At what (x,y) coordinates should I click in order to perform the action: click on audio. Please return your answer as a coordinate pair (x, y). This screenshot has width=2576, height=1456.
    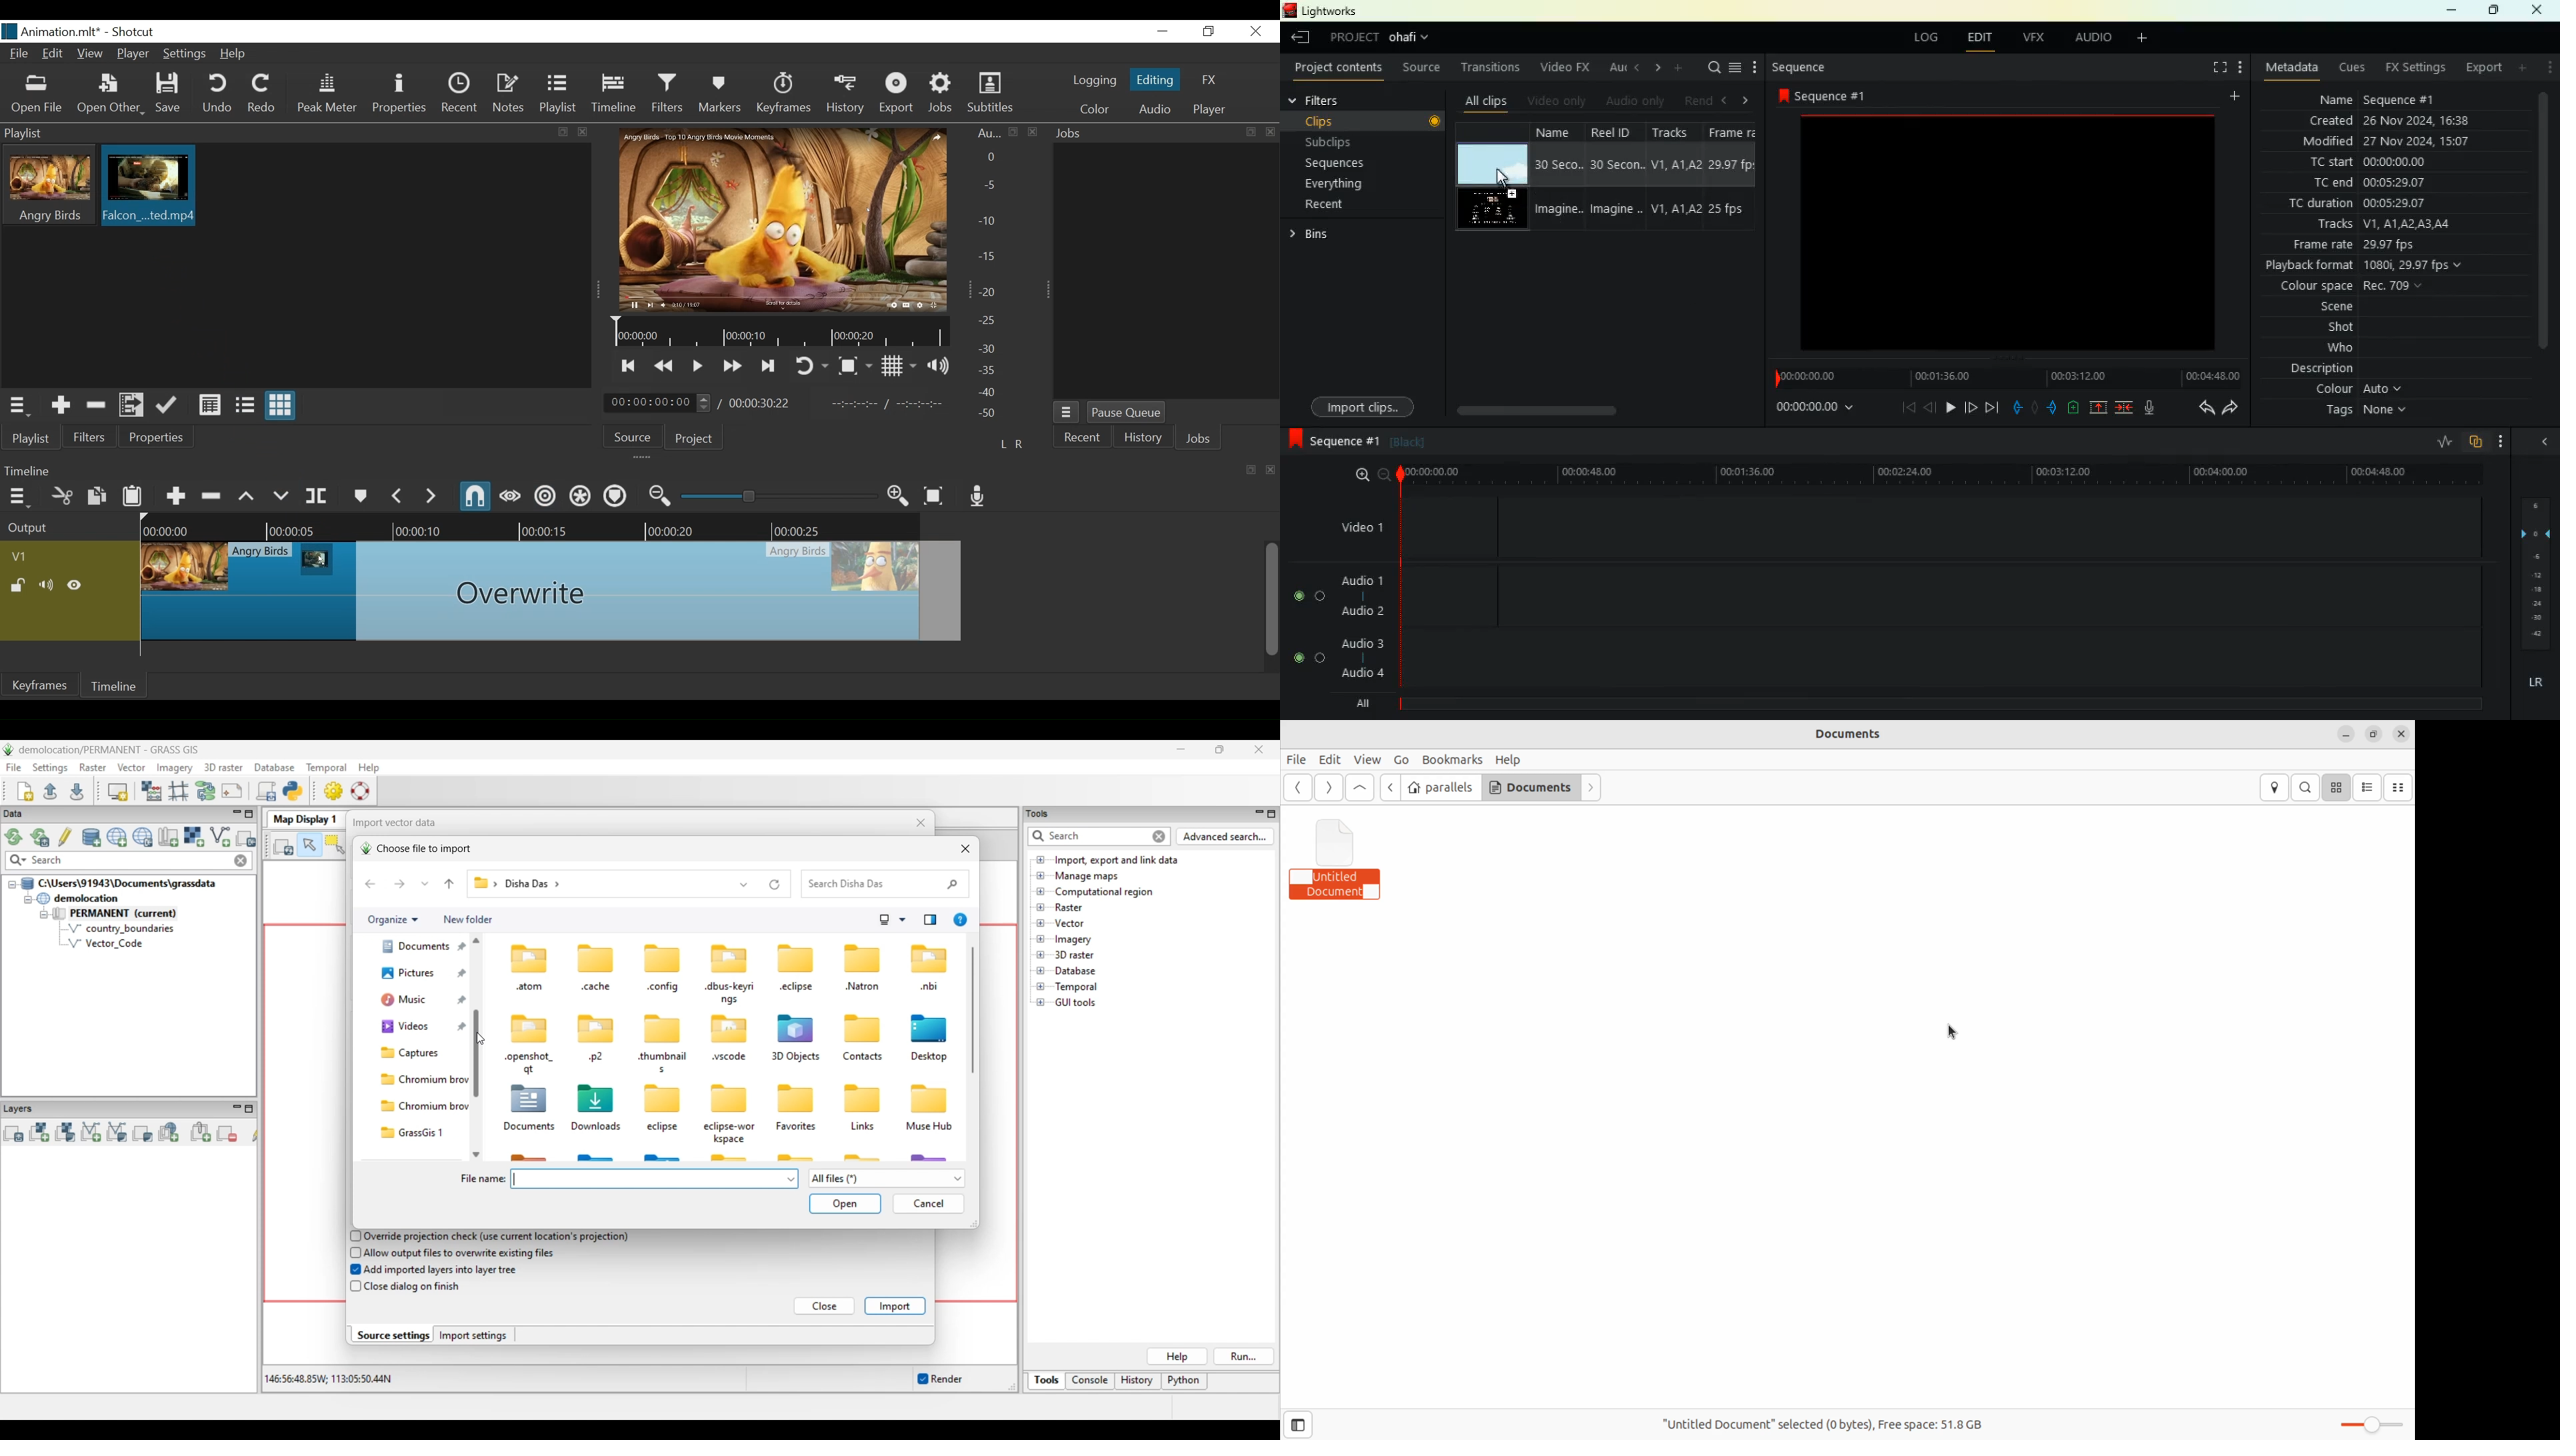
    Looking at the image, I should click on (2099, 38).